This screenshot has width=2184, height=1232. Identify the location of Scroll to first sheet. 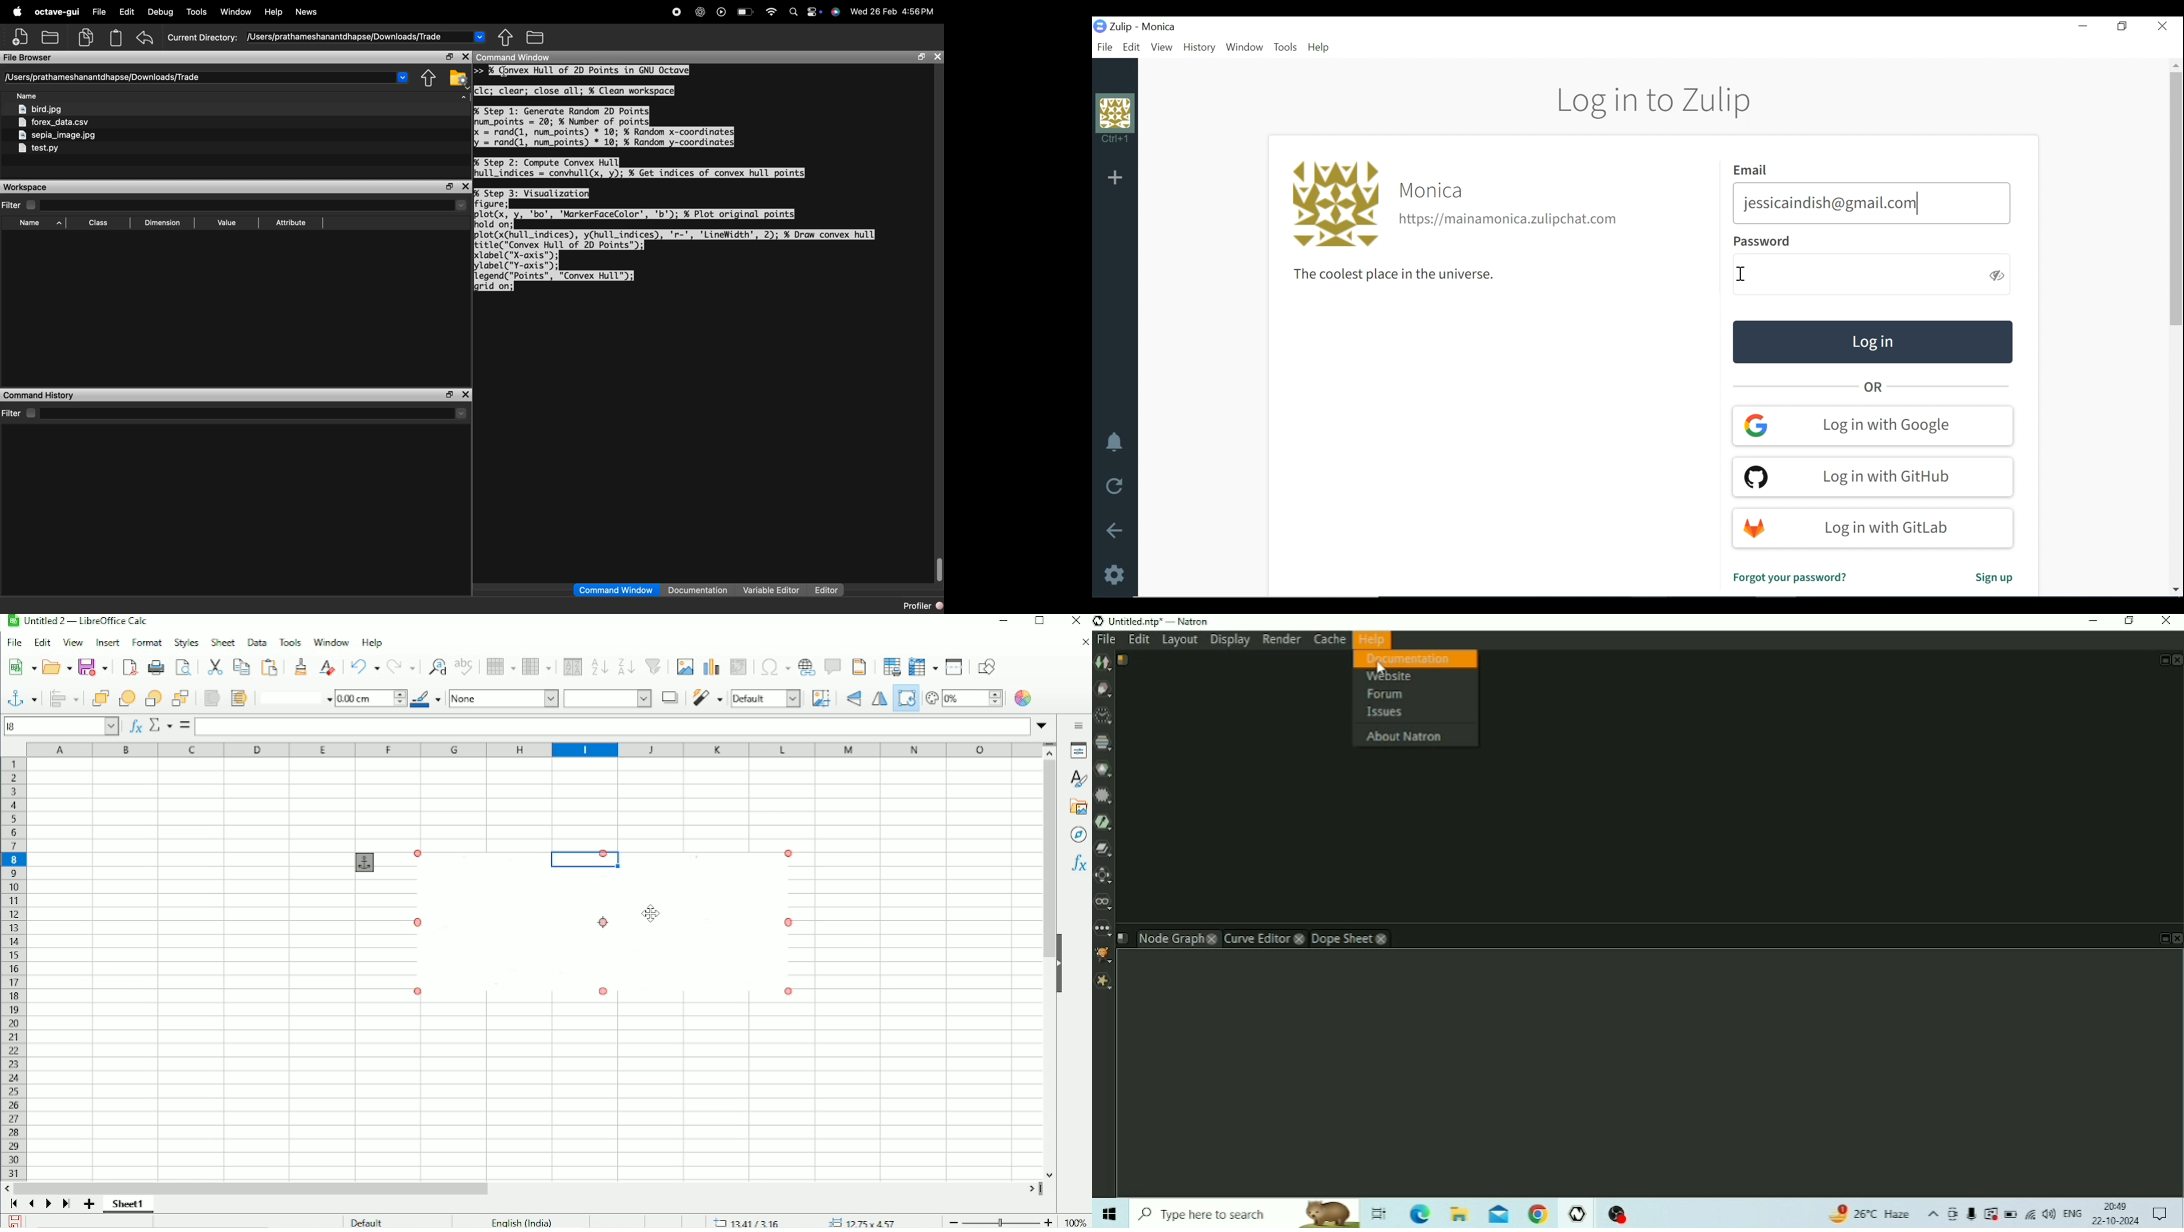
(13, 1205).